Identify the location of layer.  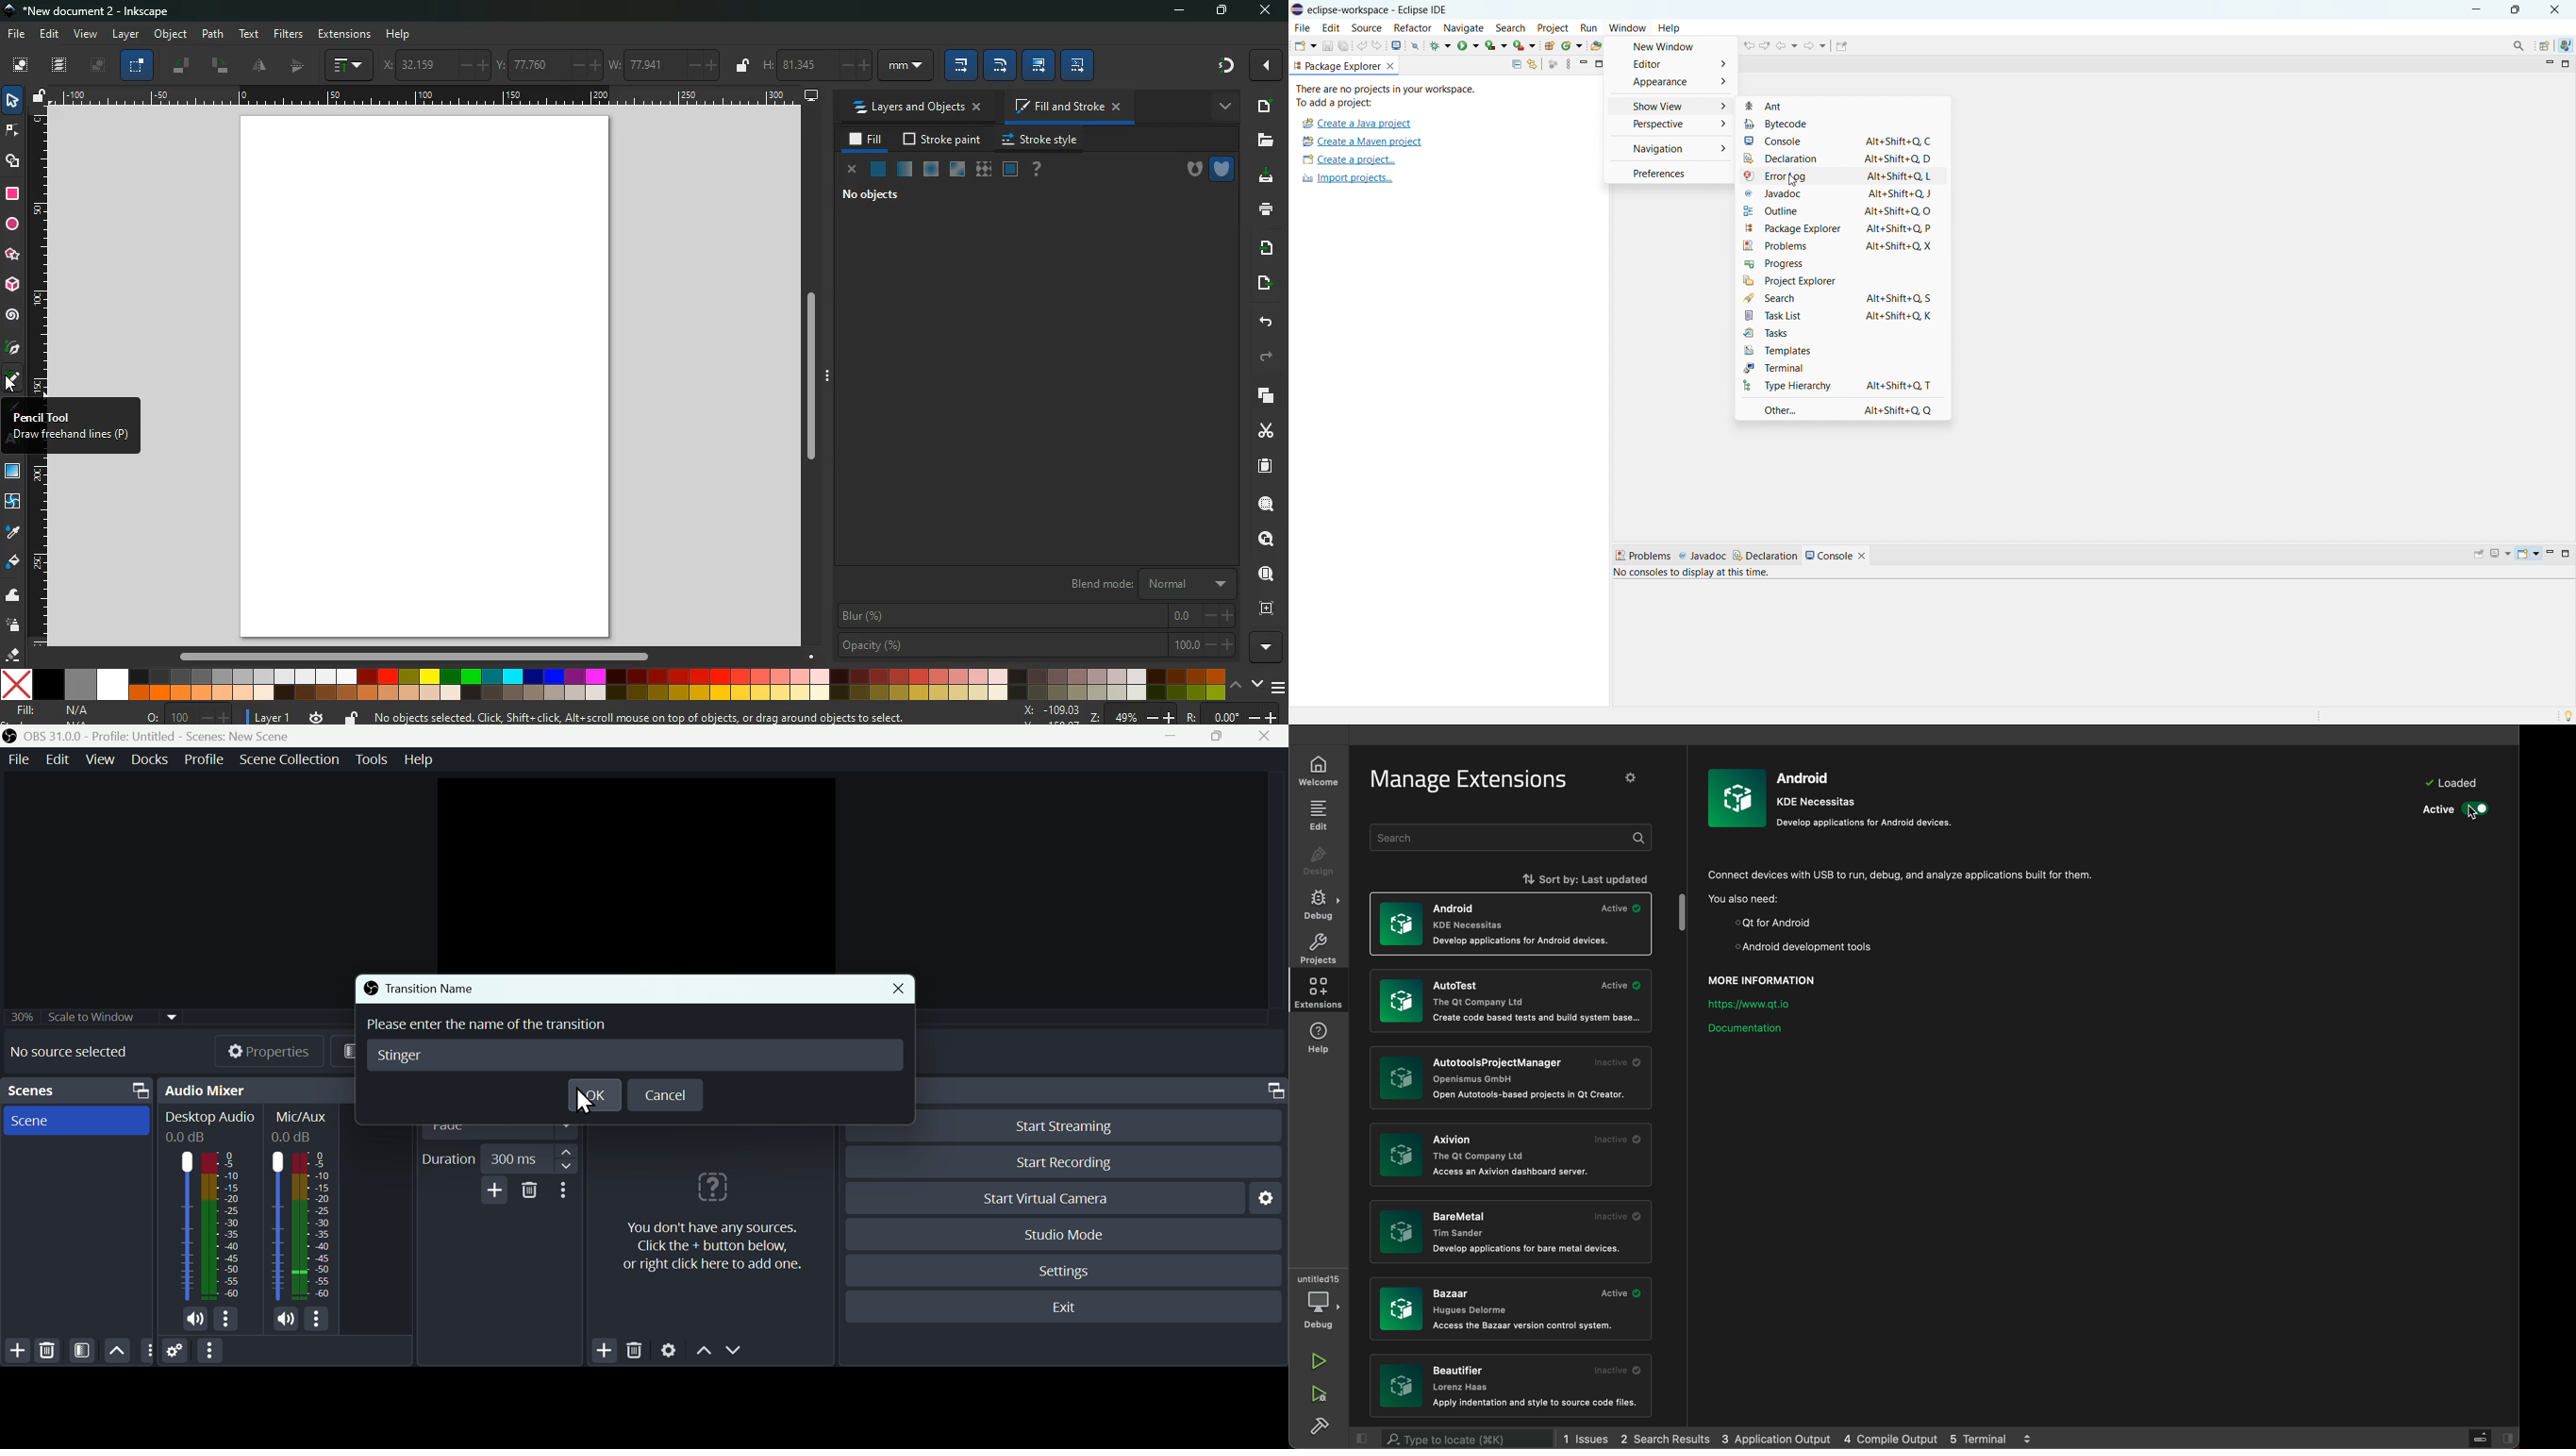
(125, 34).